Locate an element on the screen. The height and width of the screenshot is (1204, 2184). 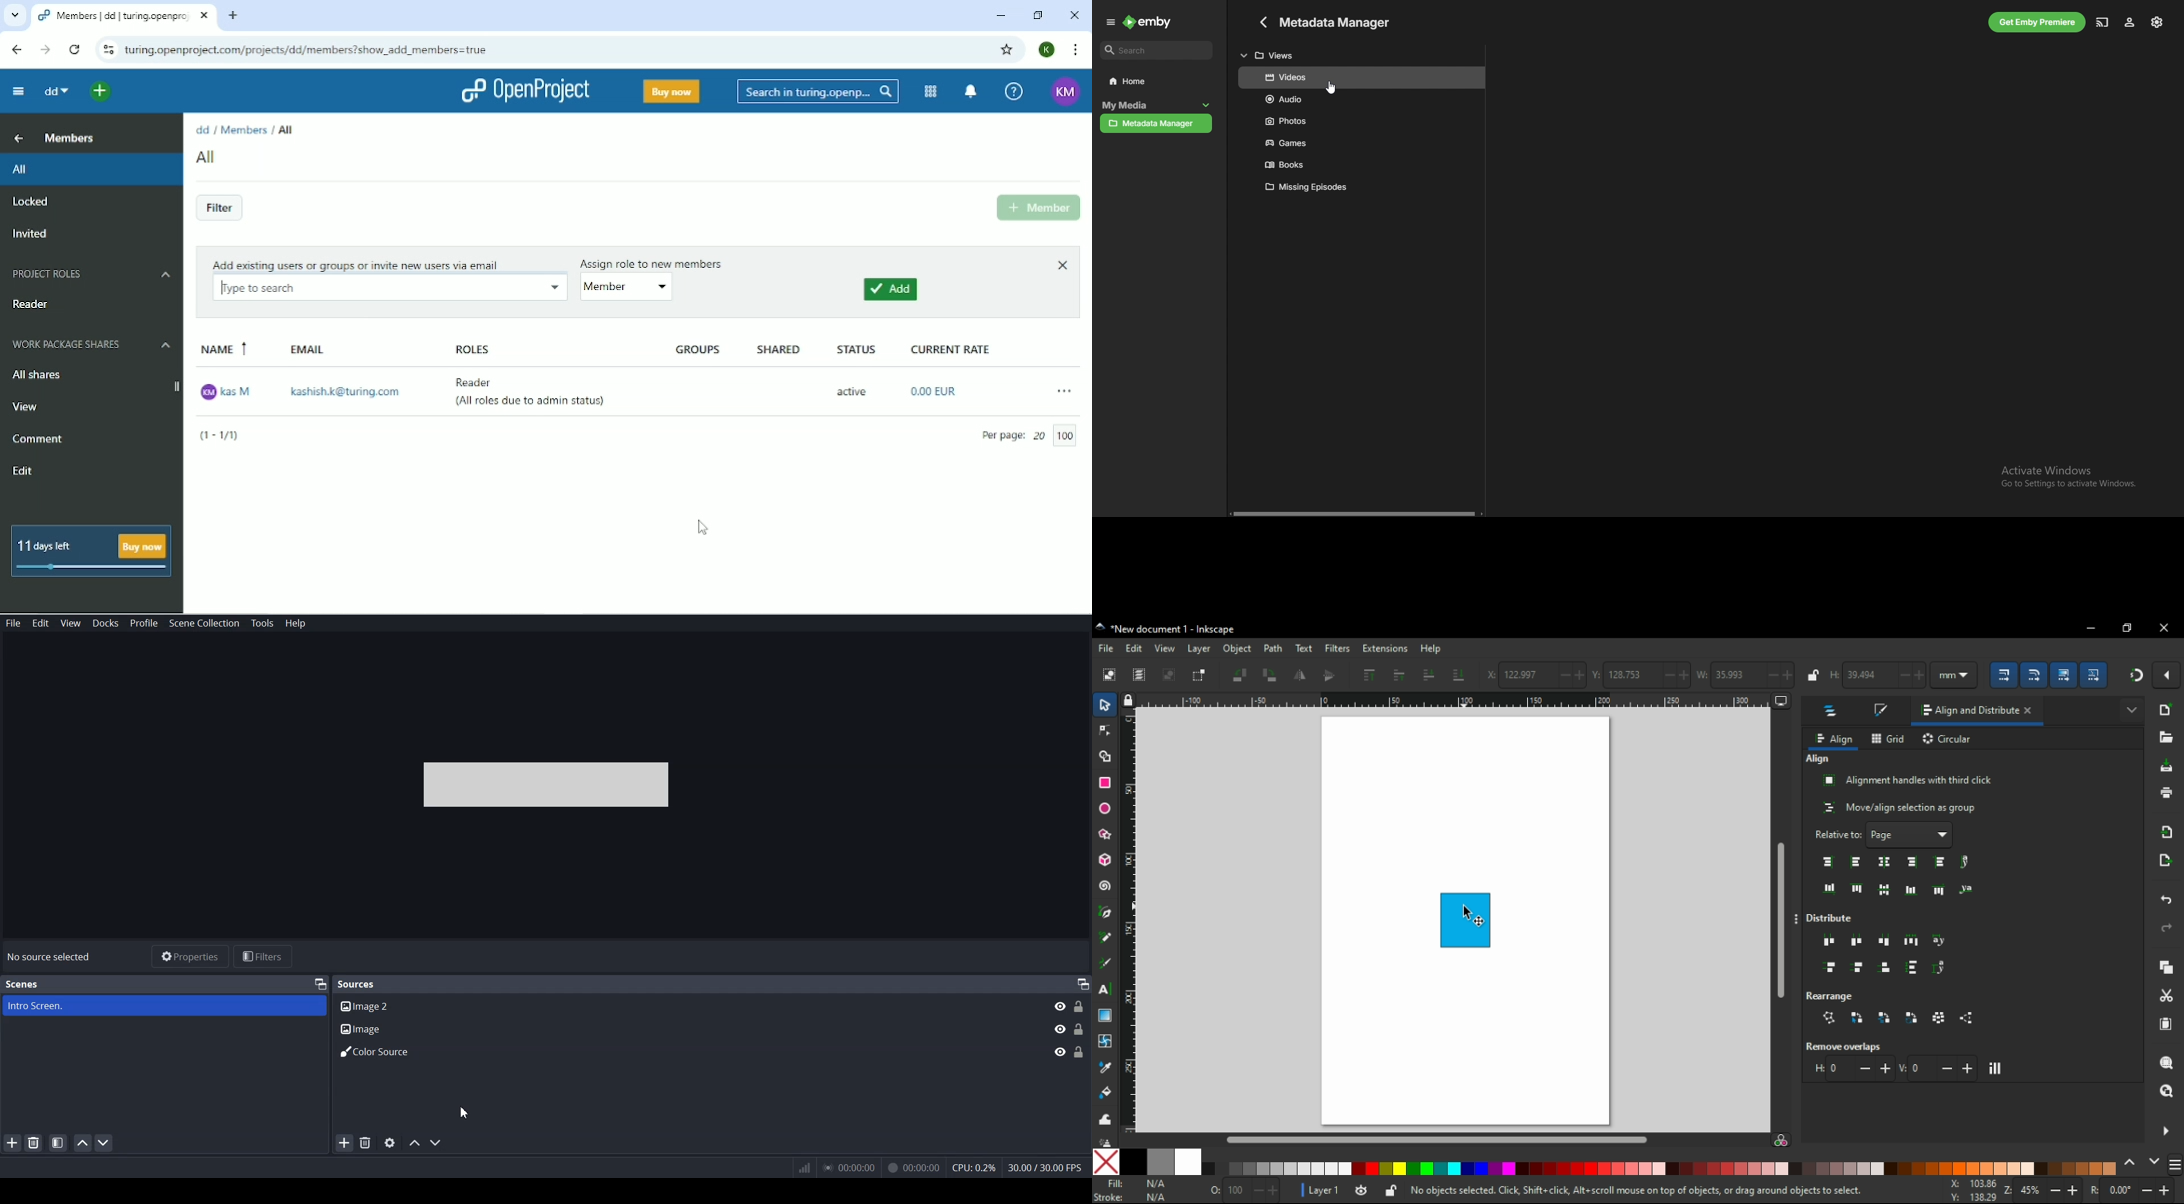
spiral tool is located at coordinates (1107, 888).